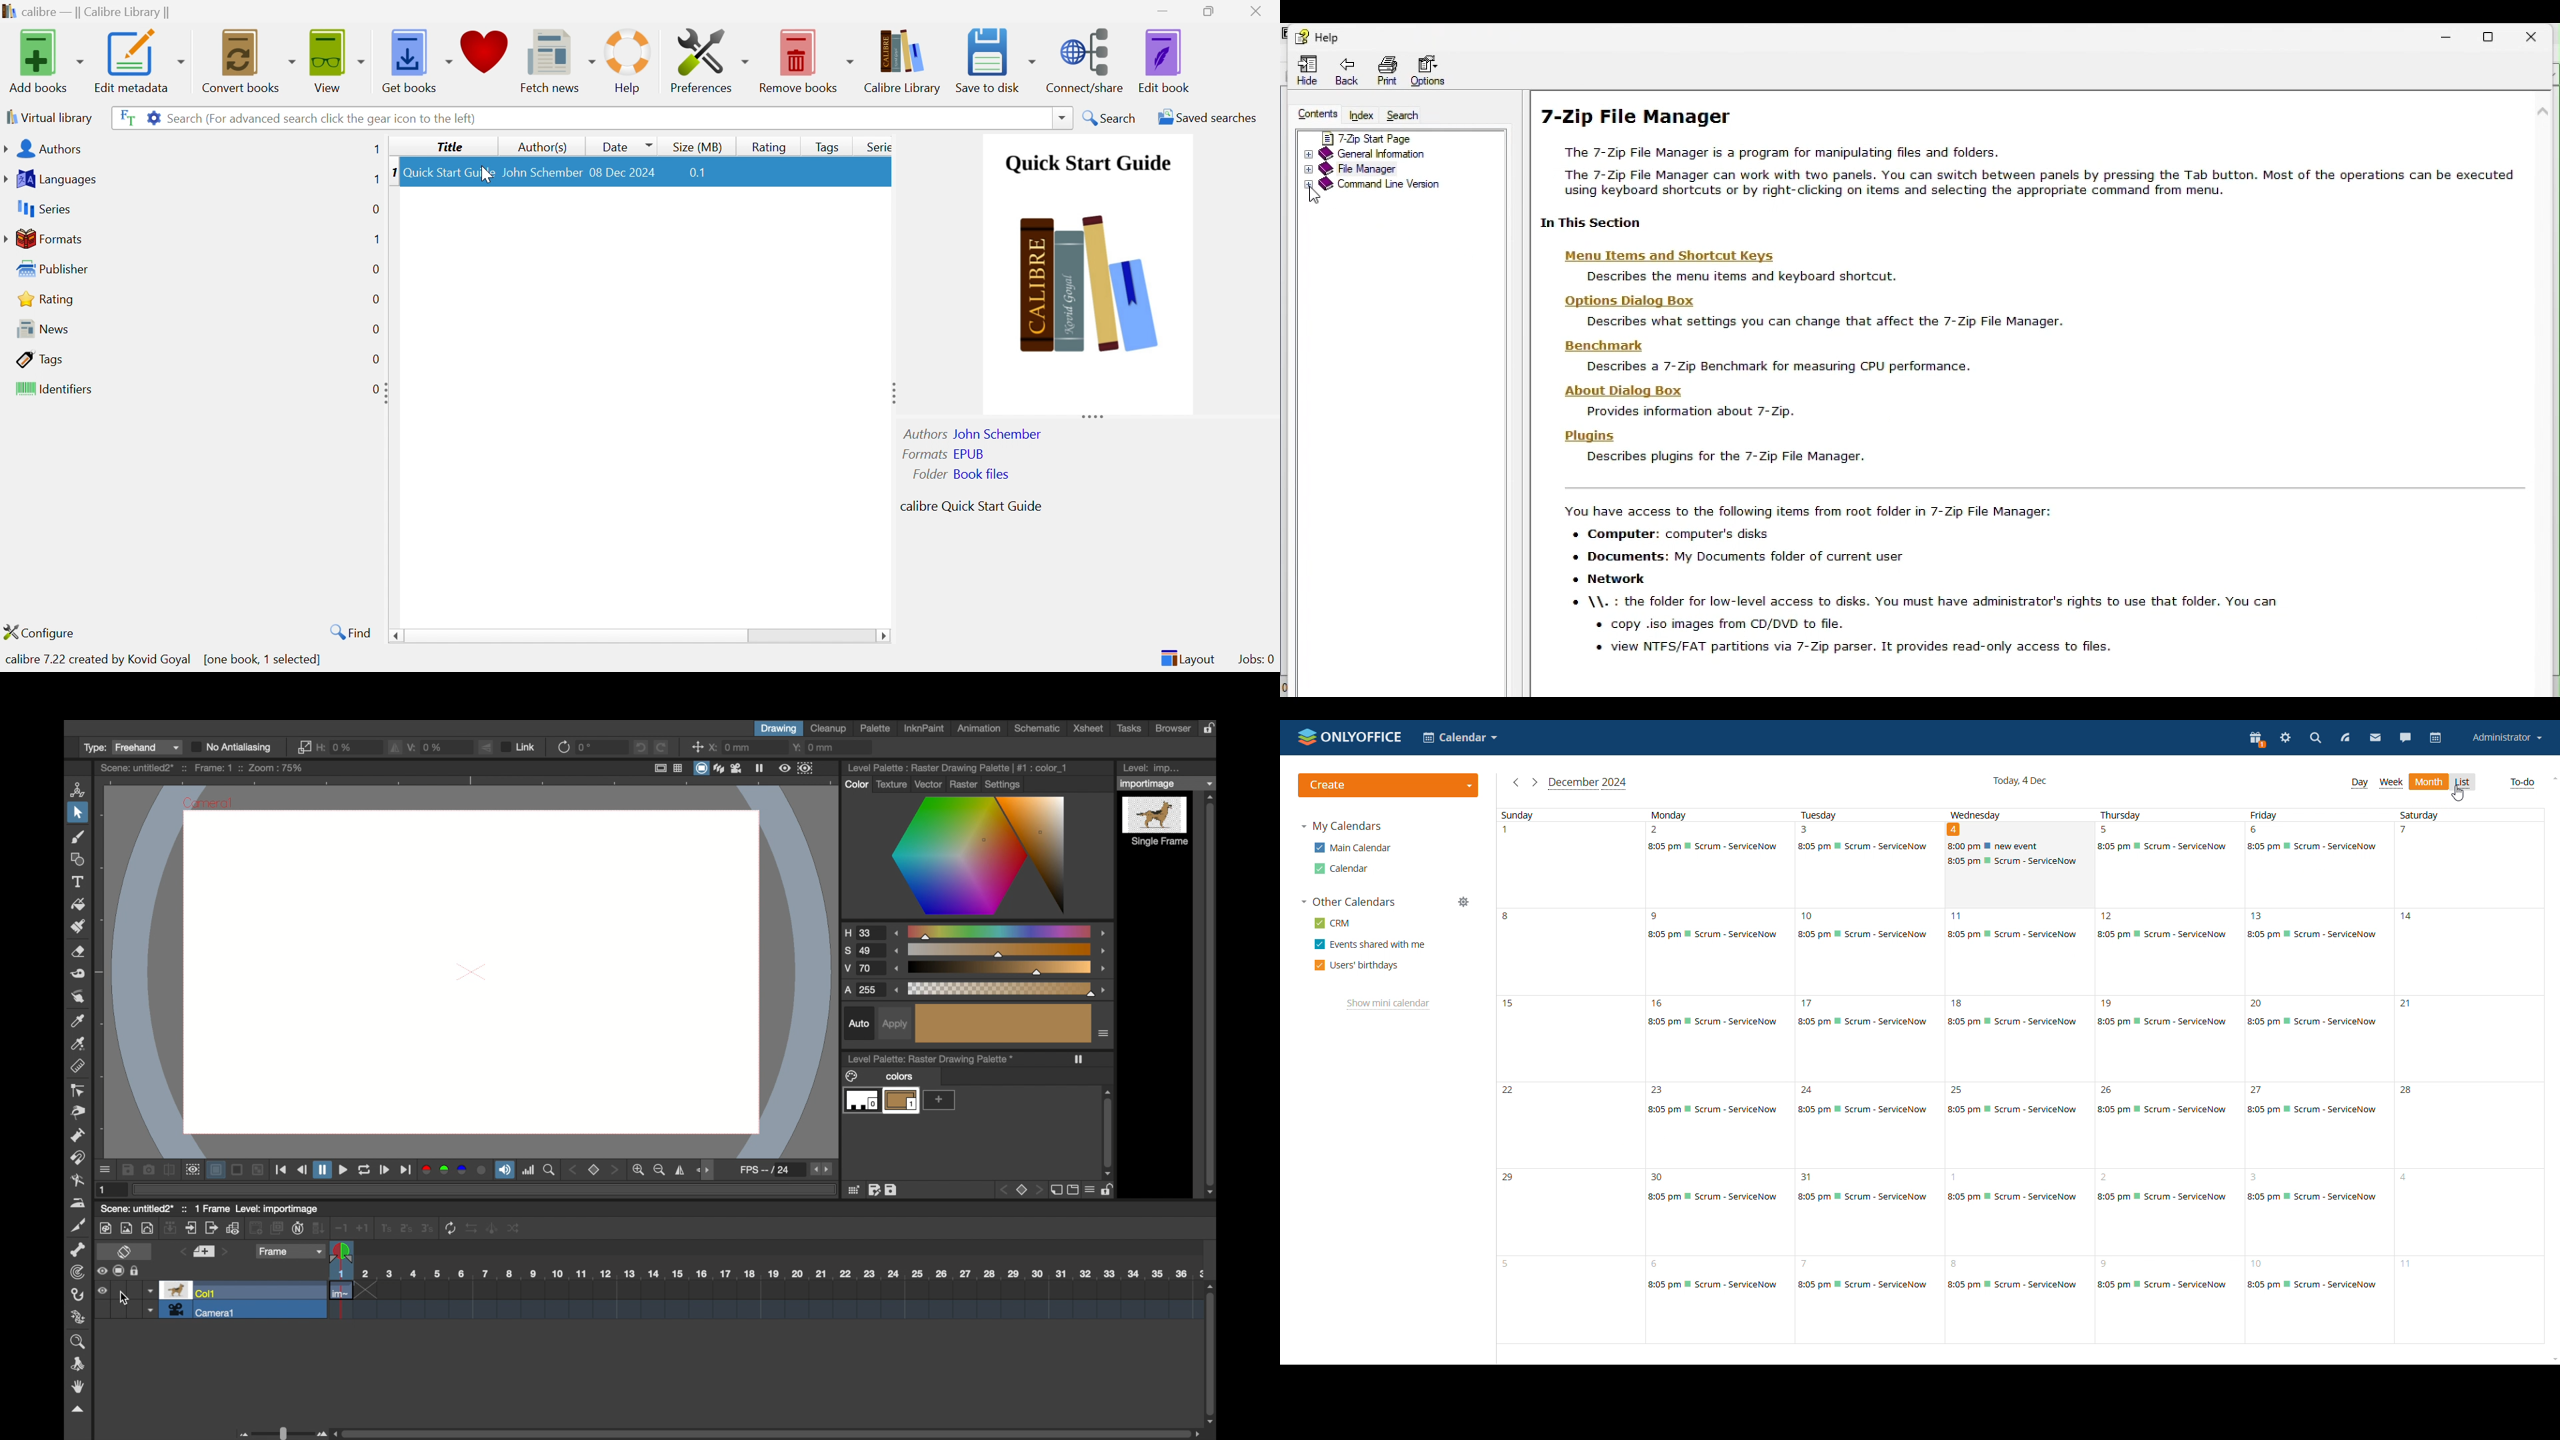 This screenshot has width=2576, height=1456. Describe the element at coordinates (2317, 1142) in the screenshot. I see `friday` at that location.